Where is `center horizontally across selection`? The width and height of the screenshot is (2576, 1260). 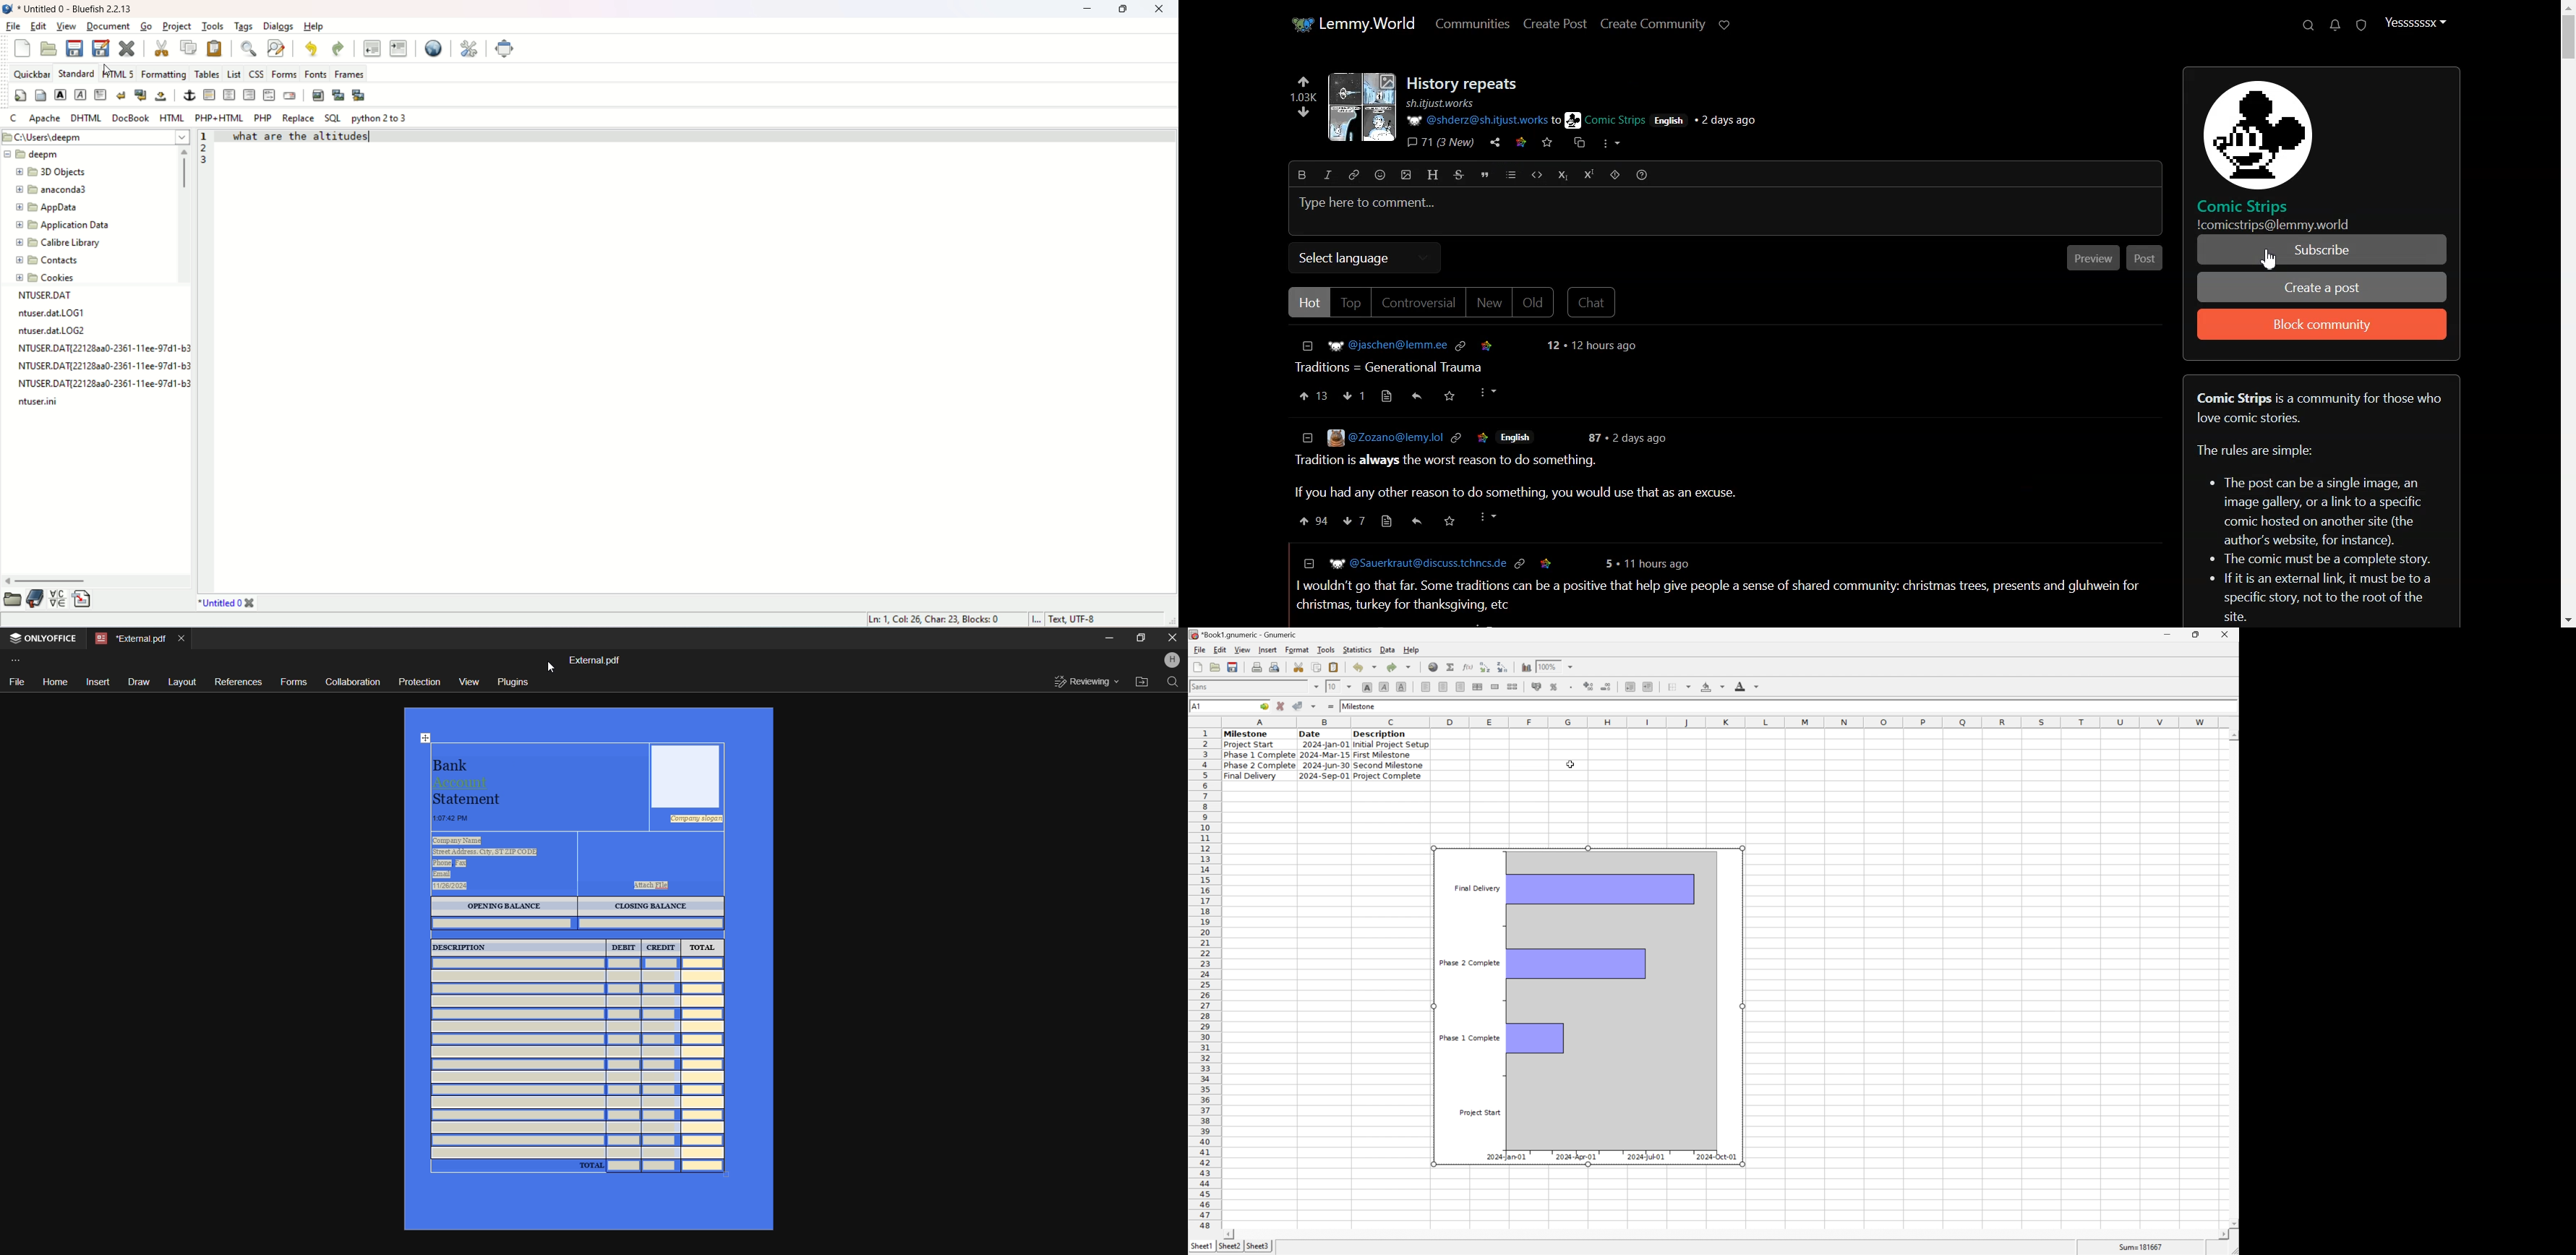
center horizontally across selection is located at coordinates (1478, 687).